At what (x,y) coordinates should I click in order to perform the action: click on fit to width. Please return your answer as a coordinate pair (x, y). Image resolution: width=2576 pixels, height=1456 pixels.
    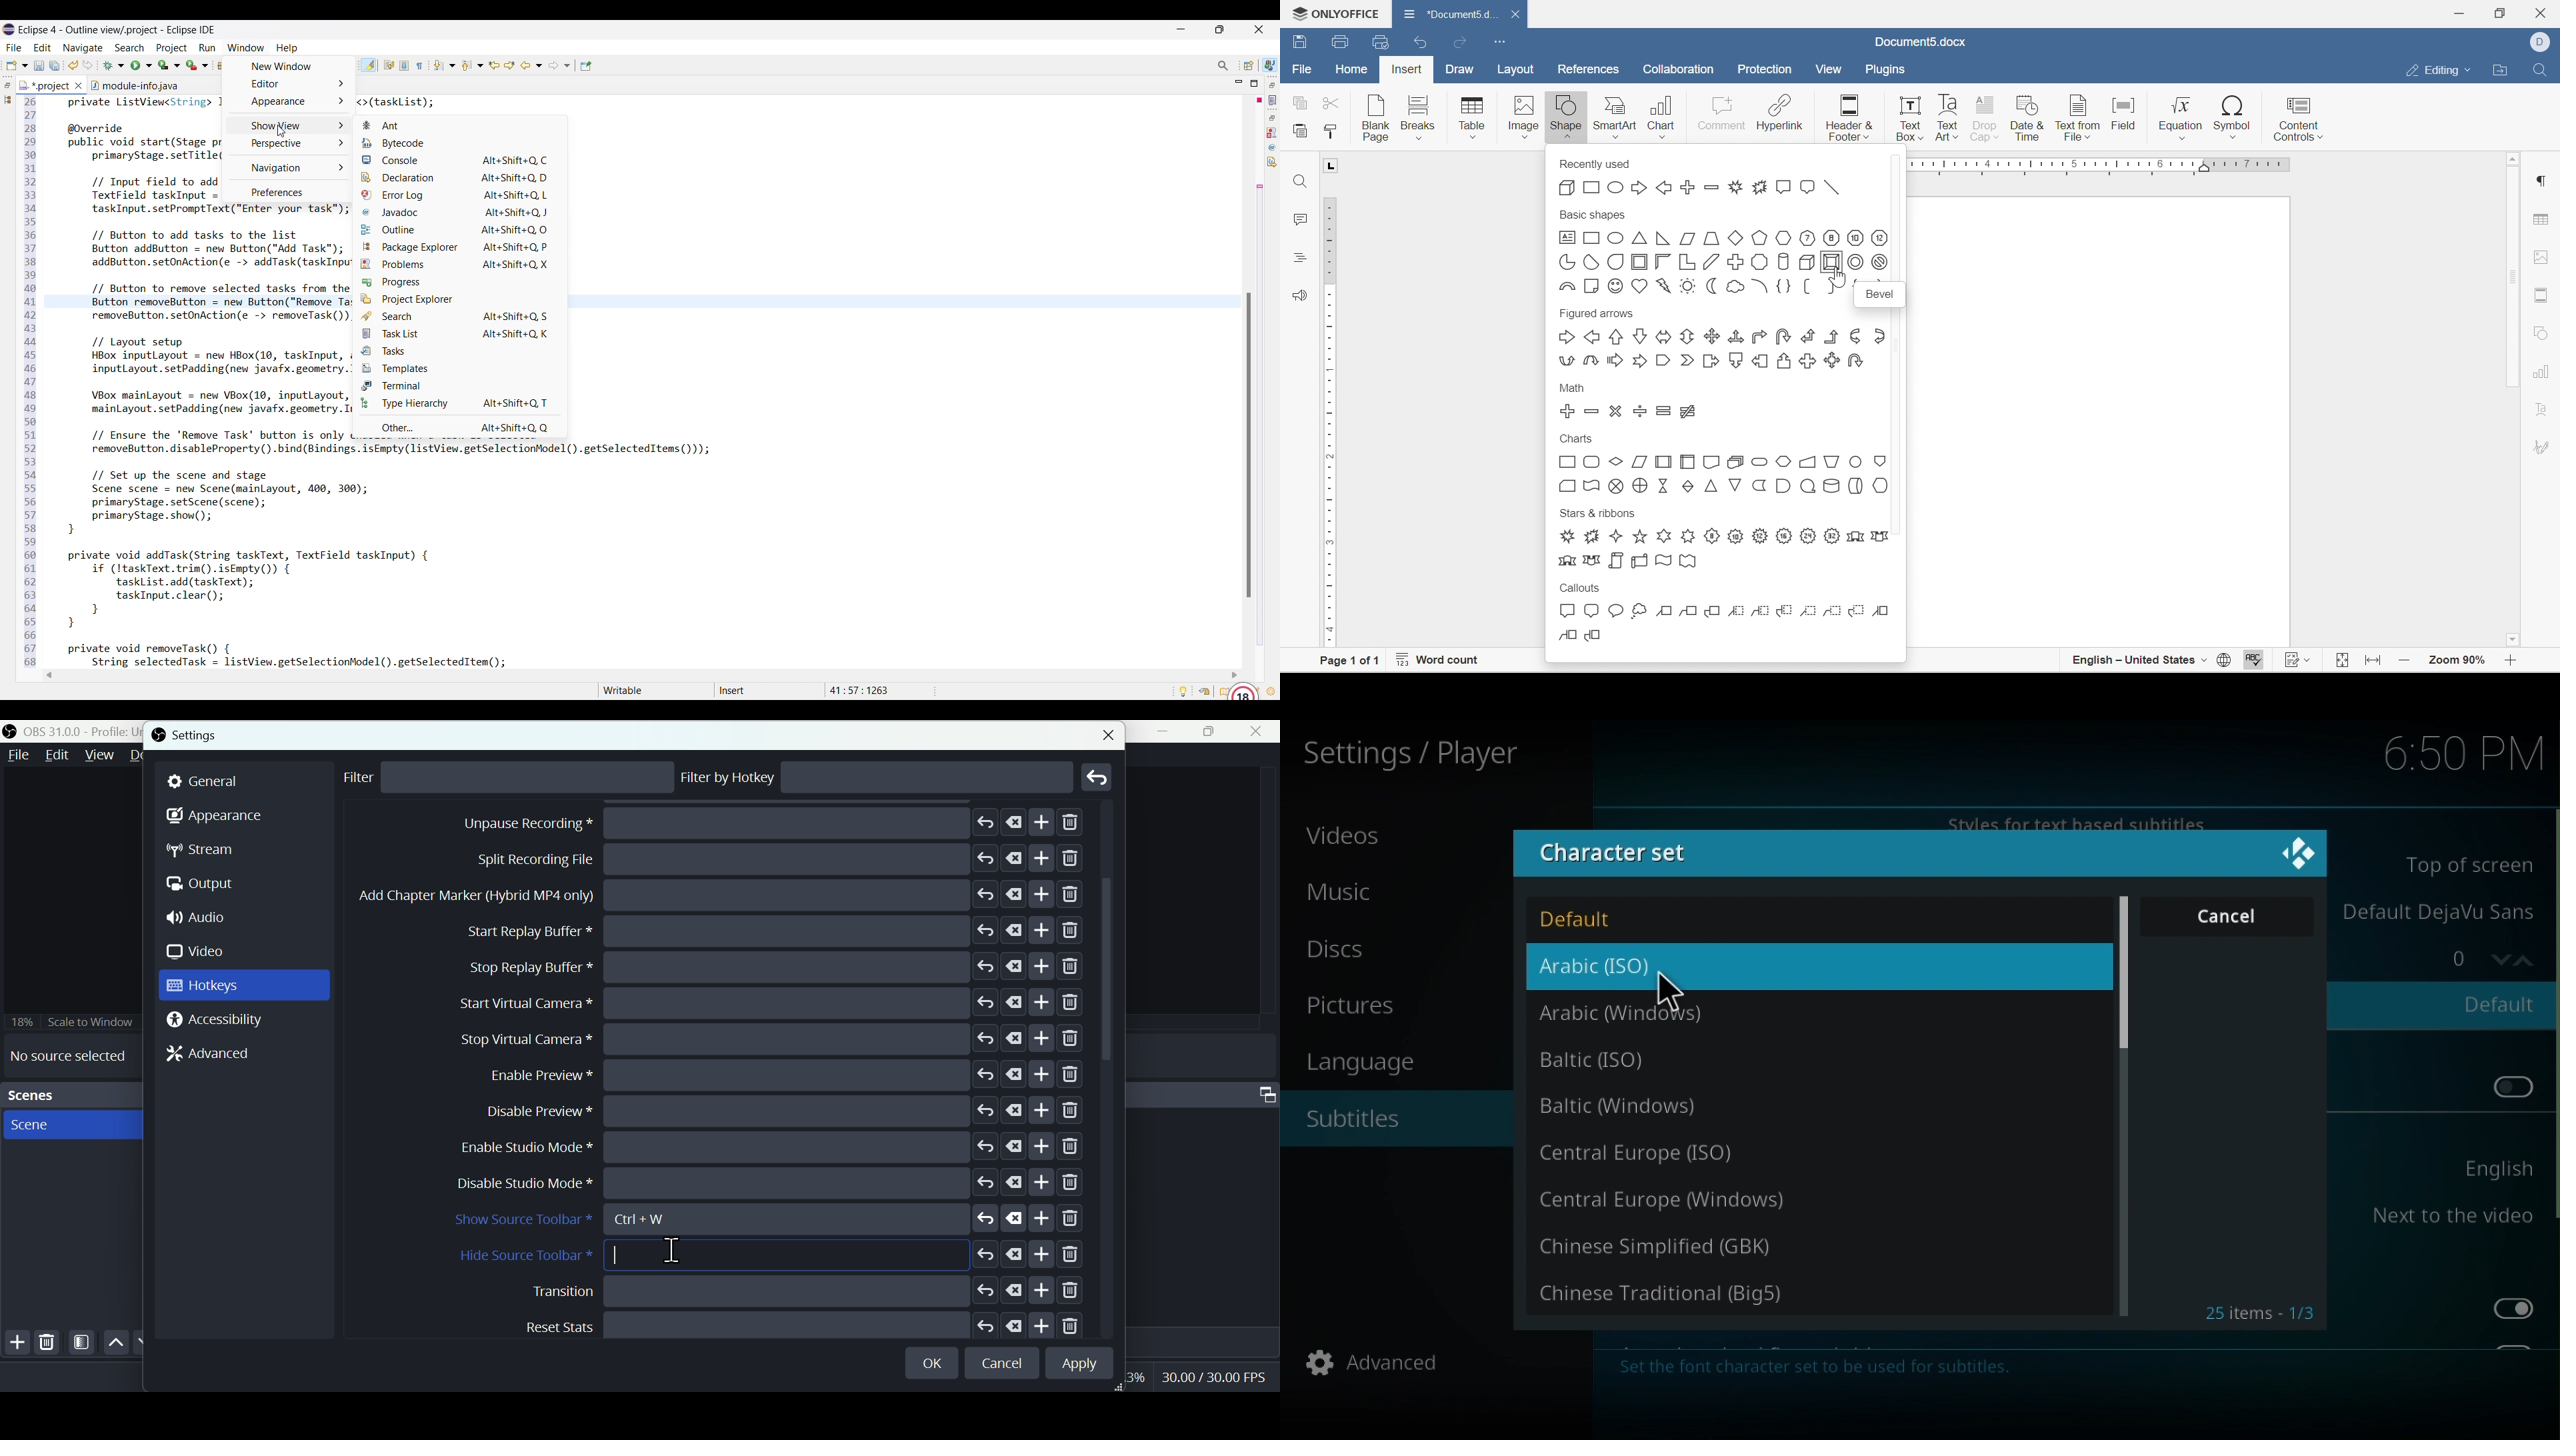
    Looking at the image, I should click on (2376, 664).